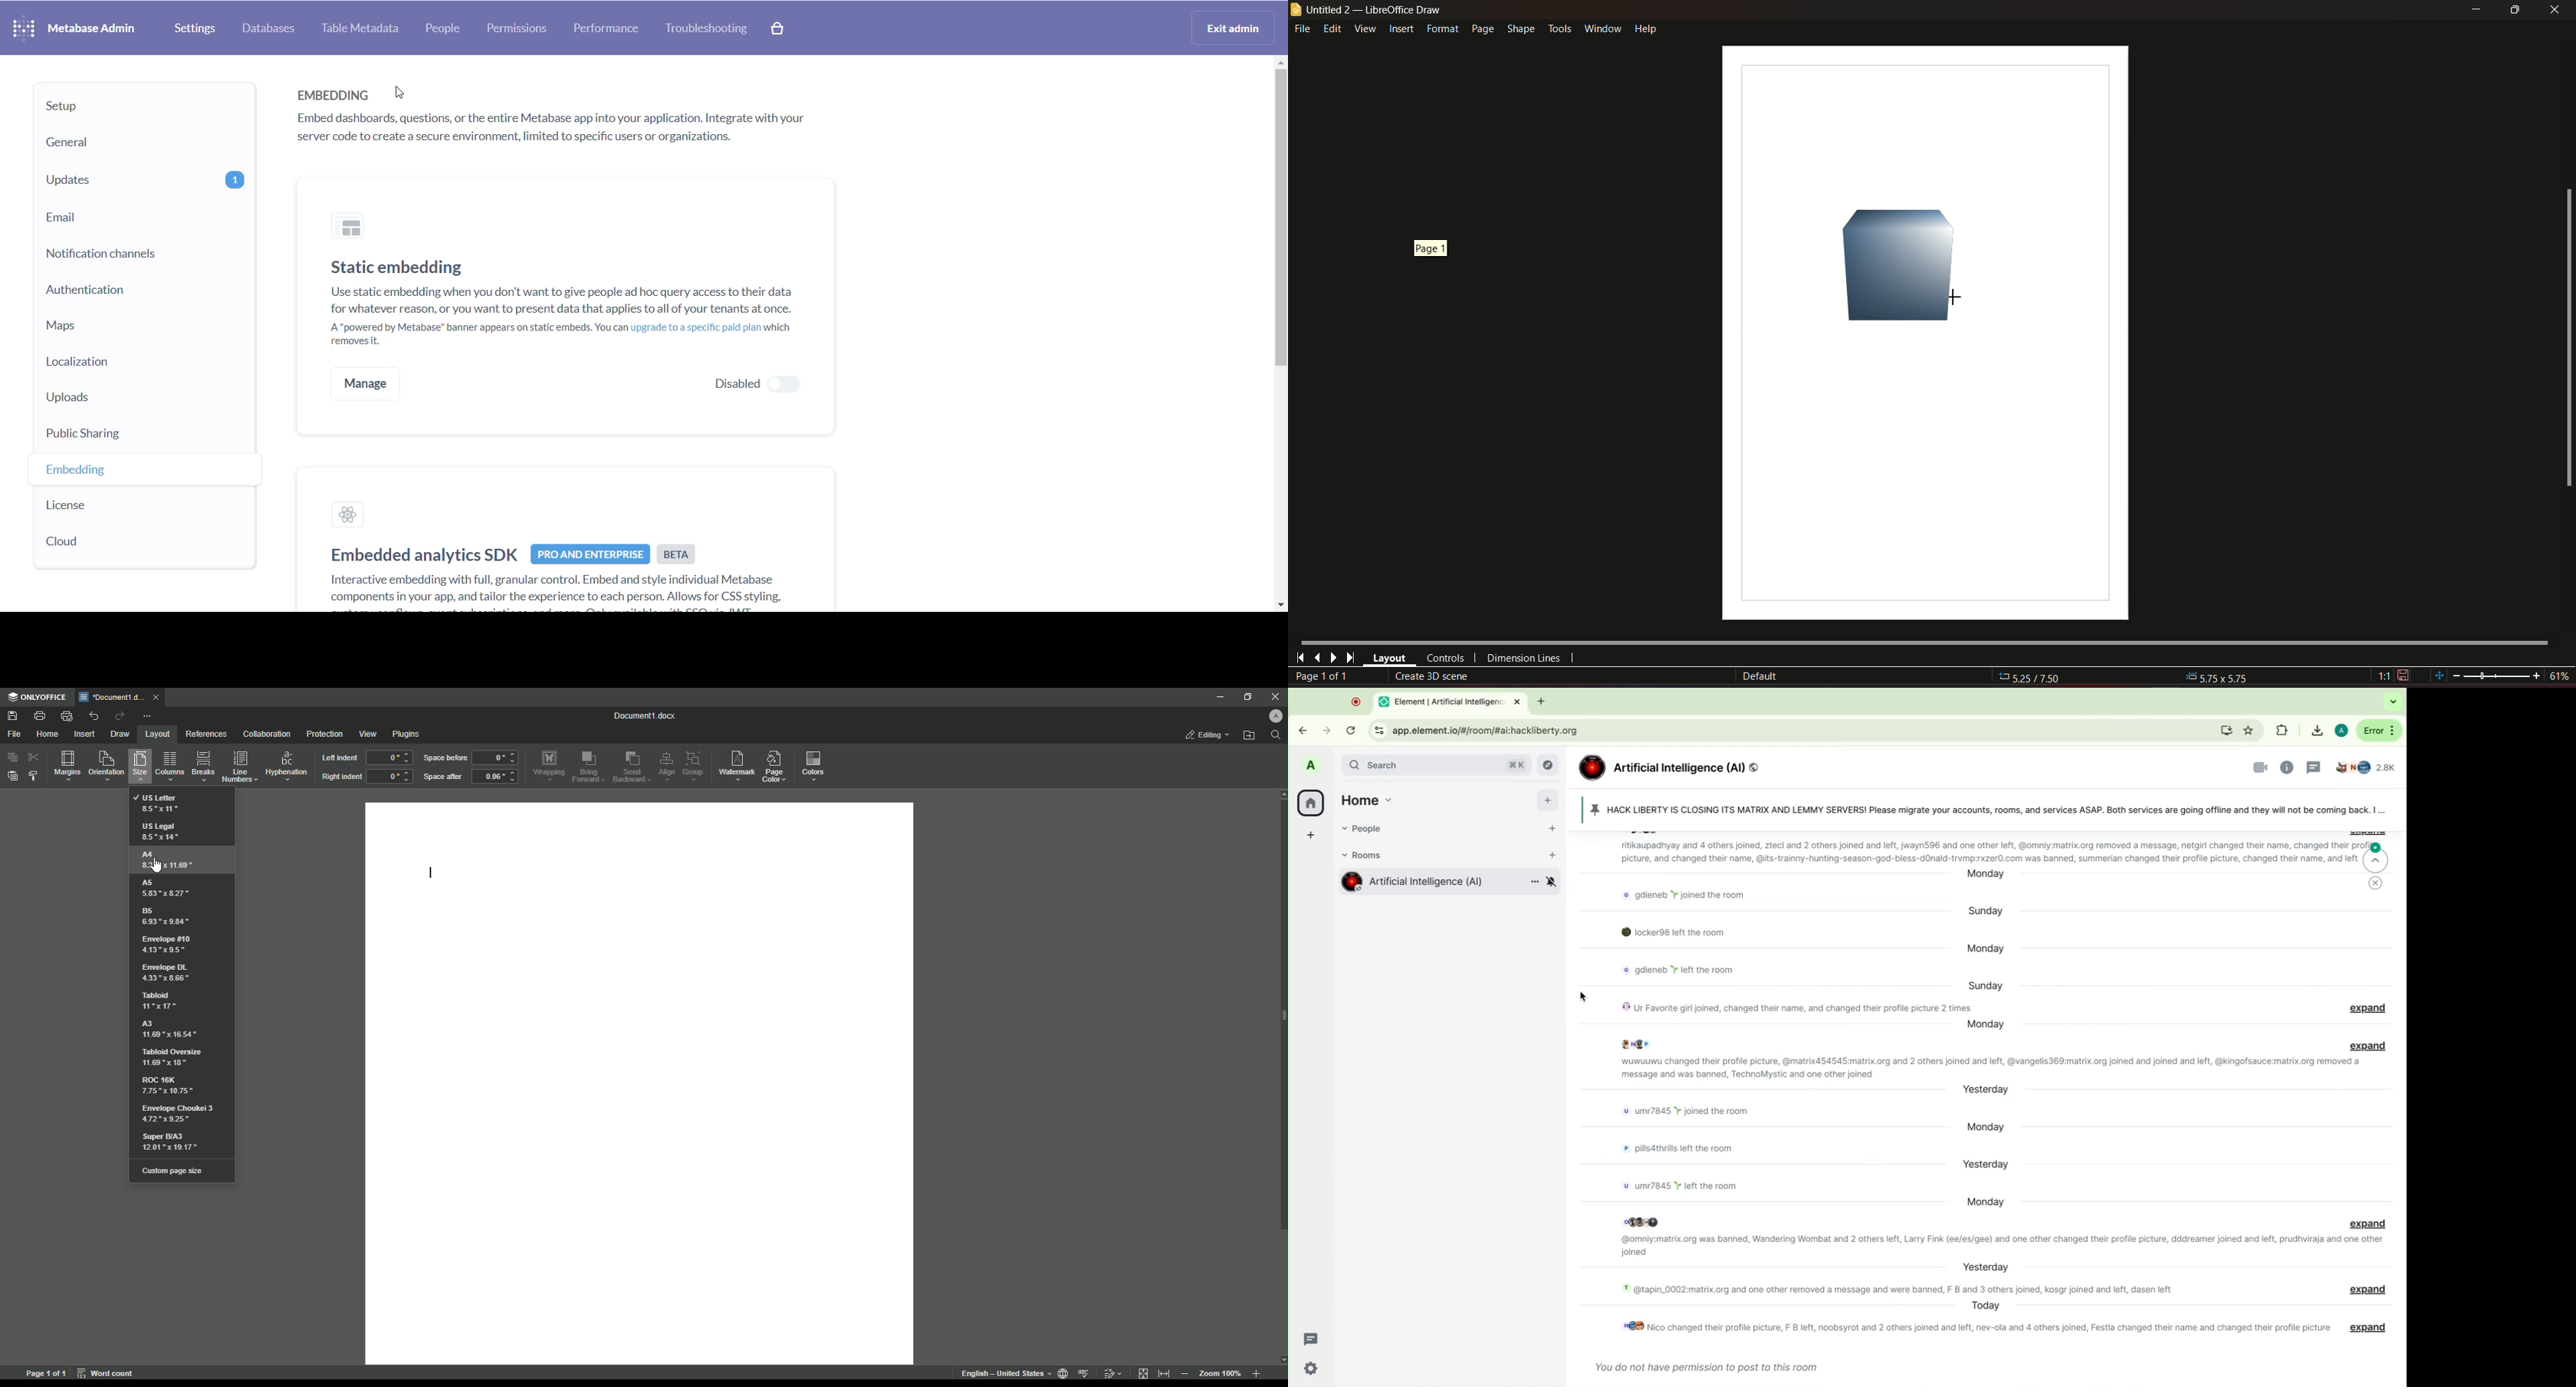 The image size is (2576, 1400). Describe the element at coordinates (267, 28) in the screenshot. I see `databases` at that location.